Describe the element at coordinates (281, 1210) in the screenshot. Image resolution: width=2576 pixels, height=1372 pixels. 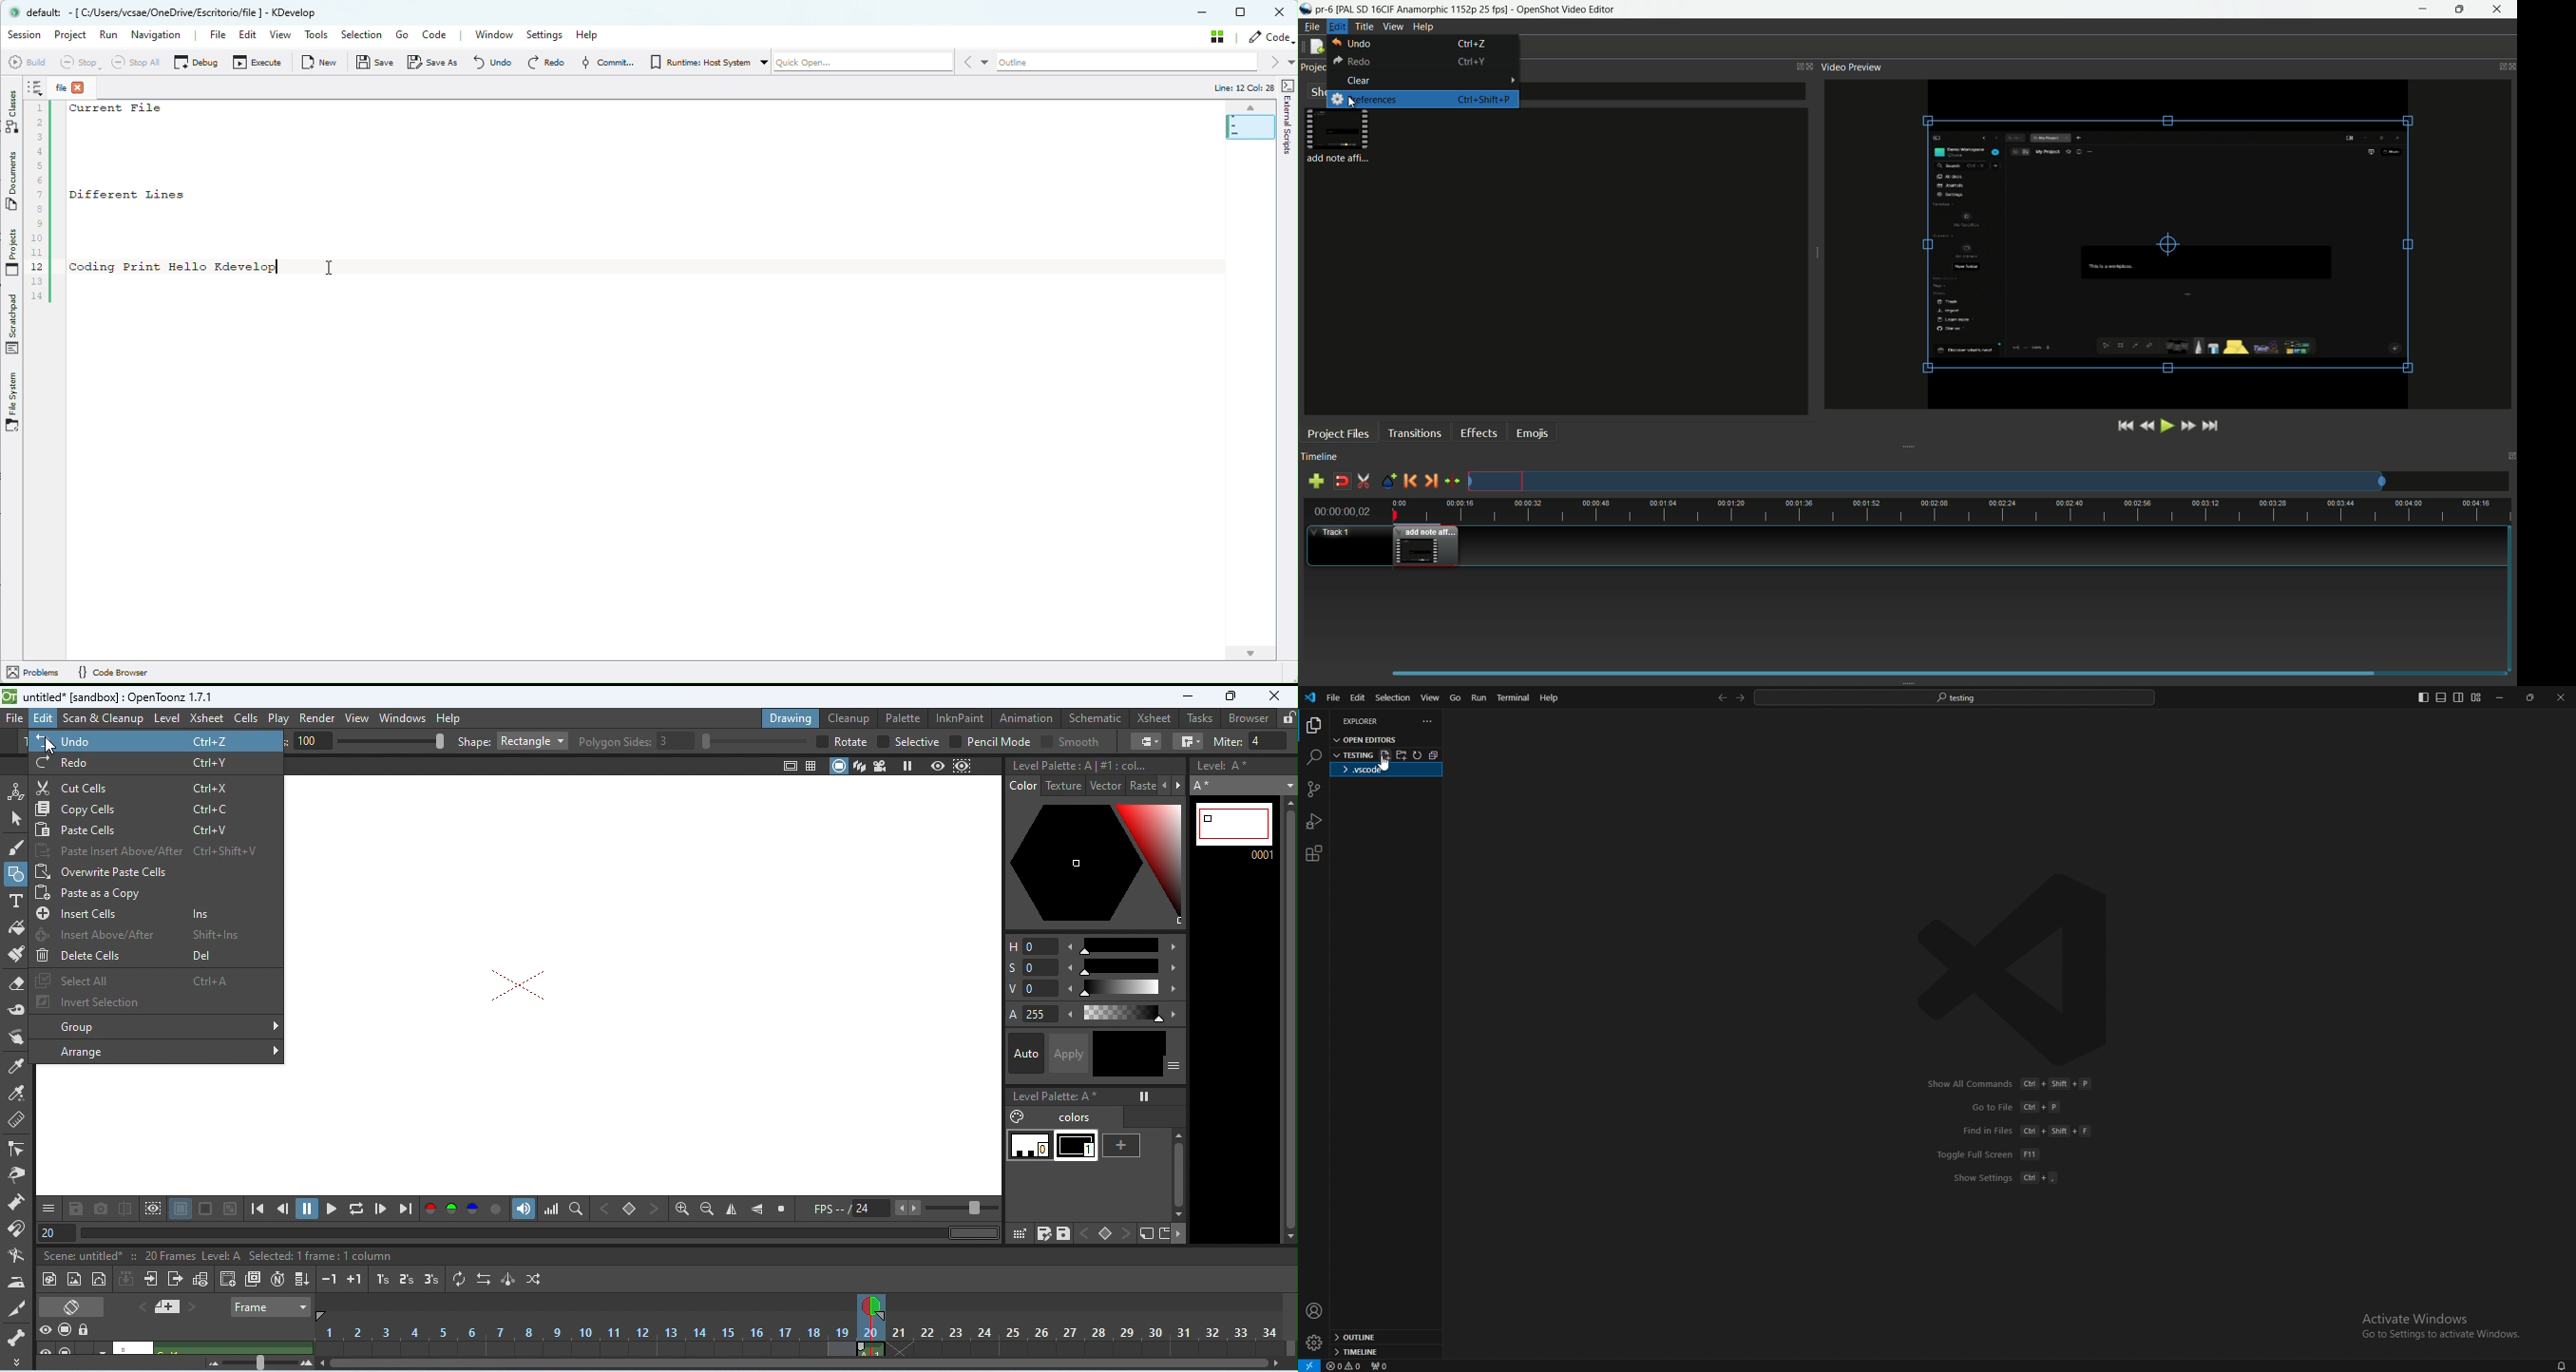
I see `previous frame` at that location.